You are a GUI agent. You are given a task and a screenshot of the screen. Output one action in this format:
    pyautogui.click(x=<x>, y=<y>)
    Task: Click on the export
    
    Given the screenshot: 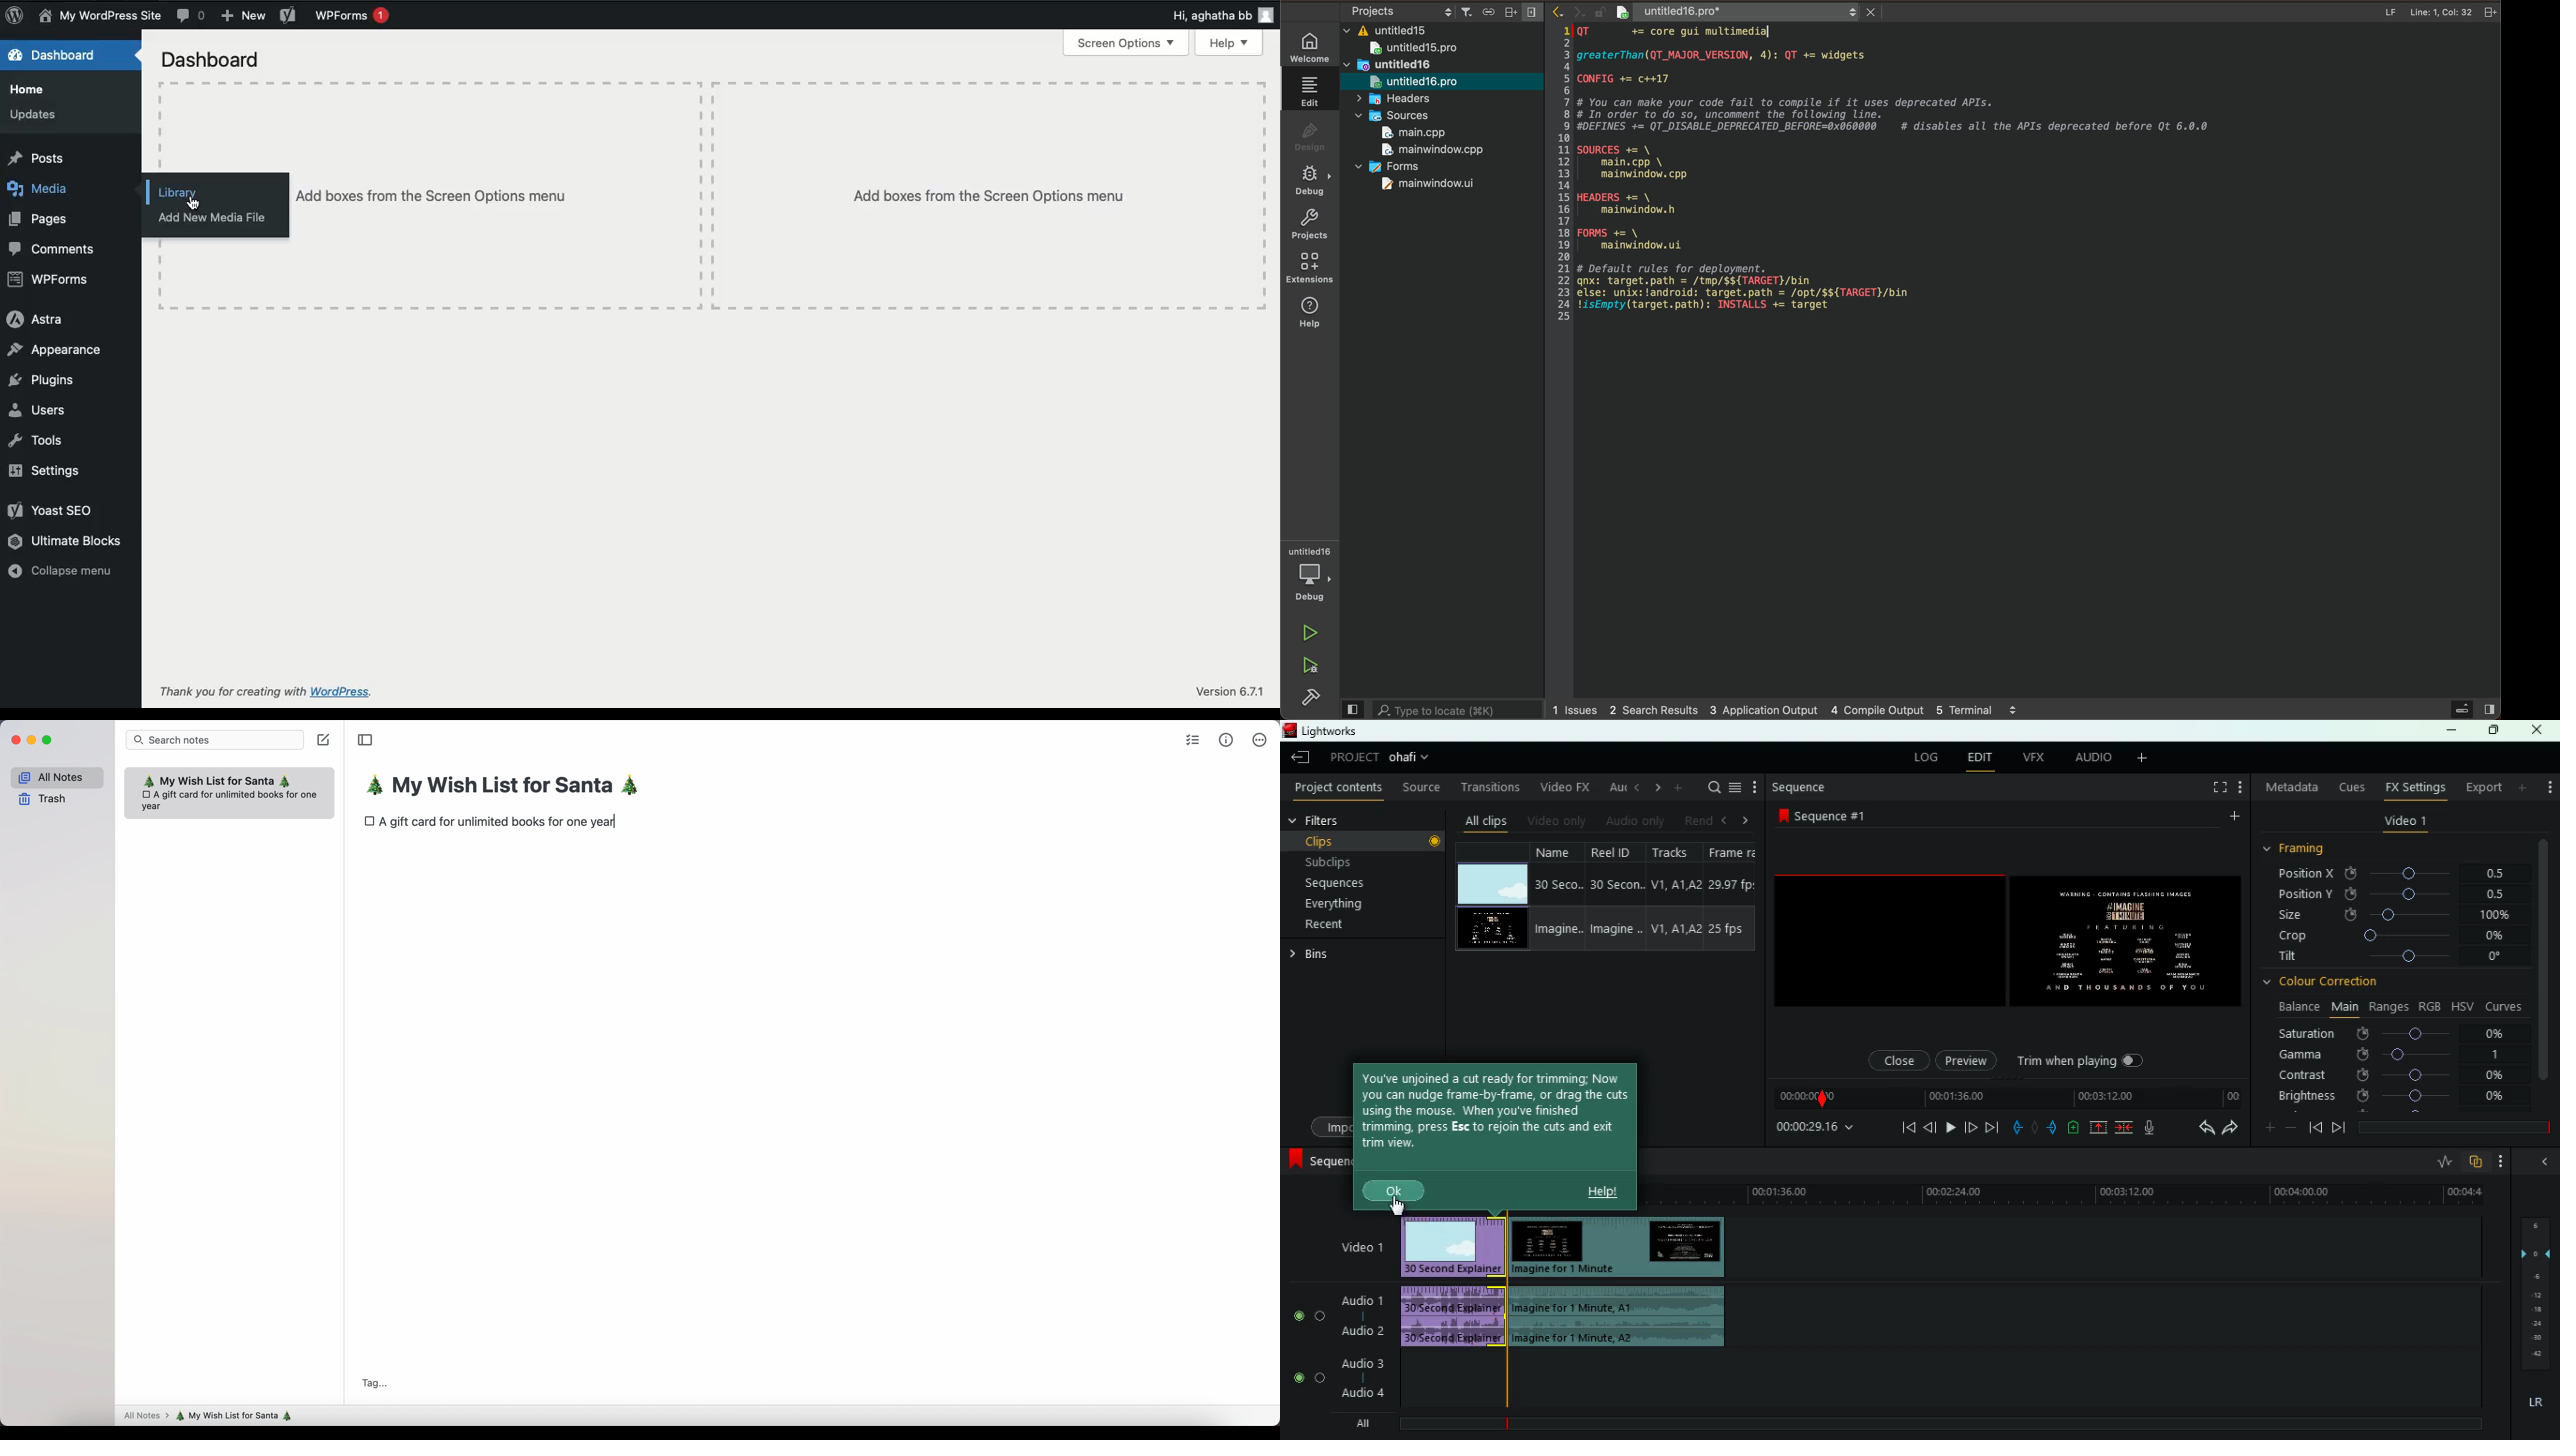 What is the action you would take?
    pyautogui.click(x=2482, y=788)
    